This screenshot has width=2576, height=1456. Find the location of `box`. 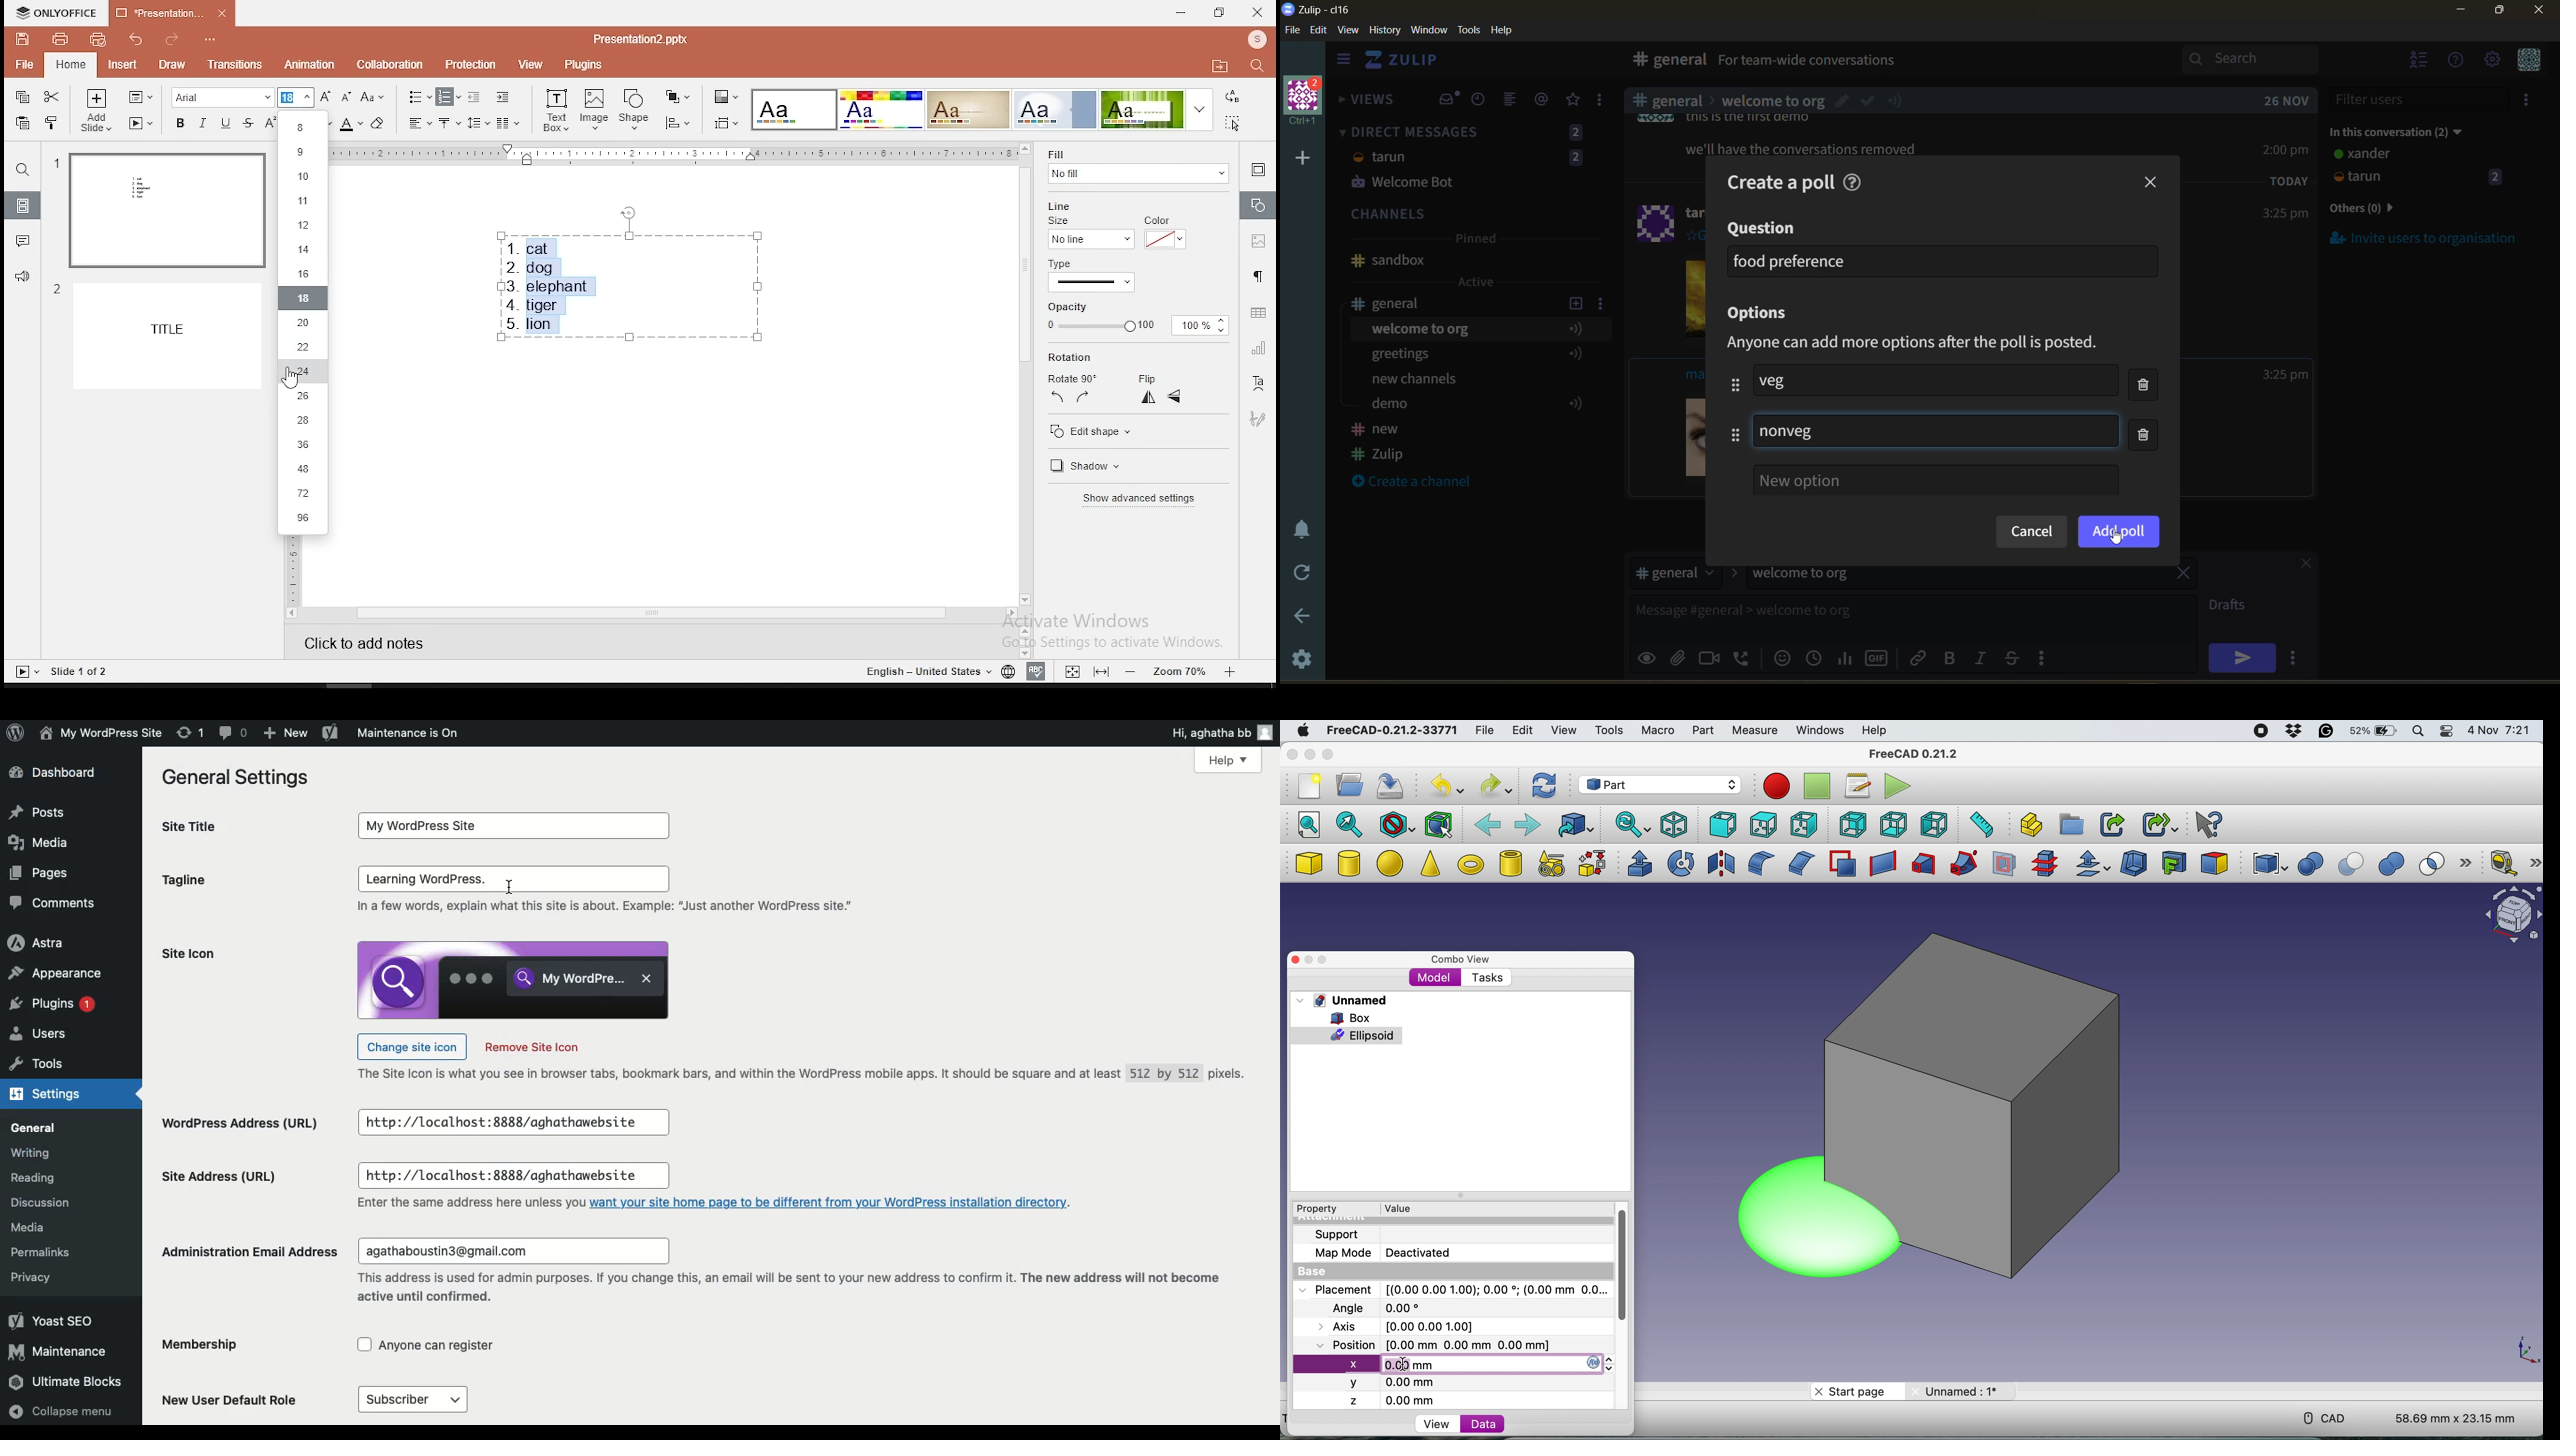

box is located at coordinates (1309, 864).